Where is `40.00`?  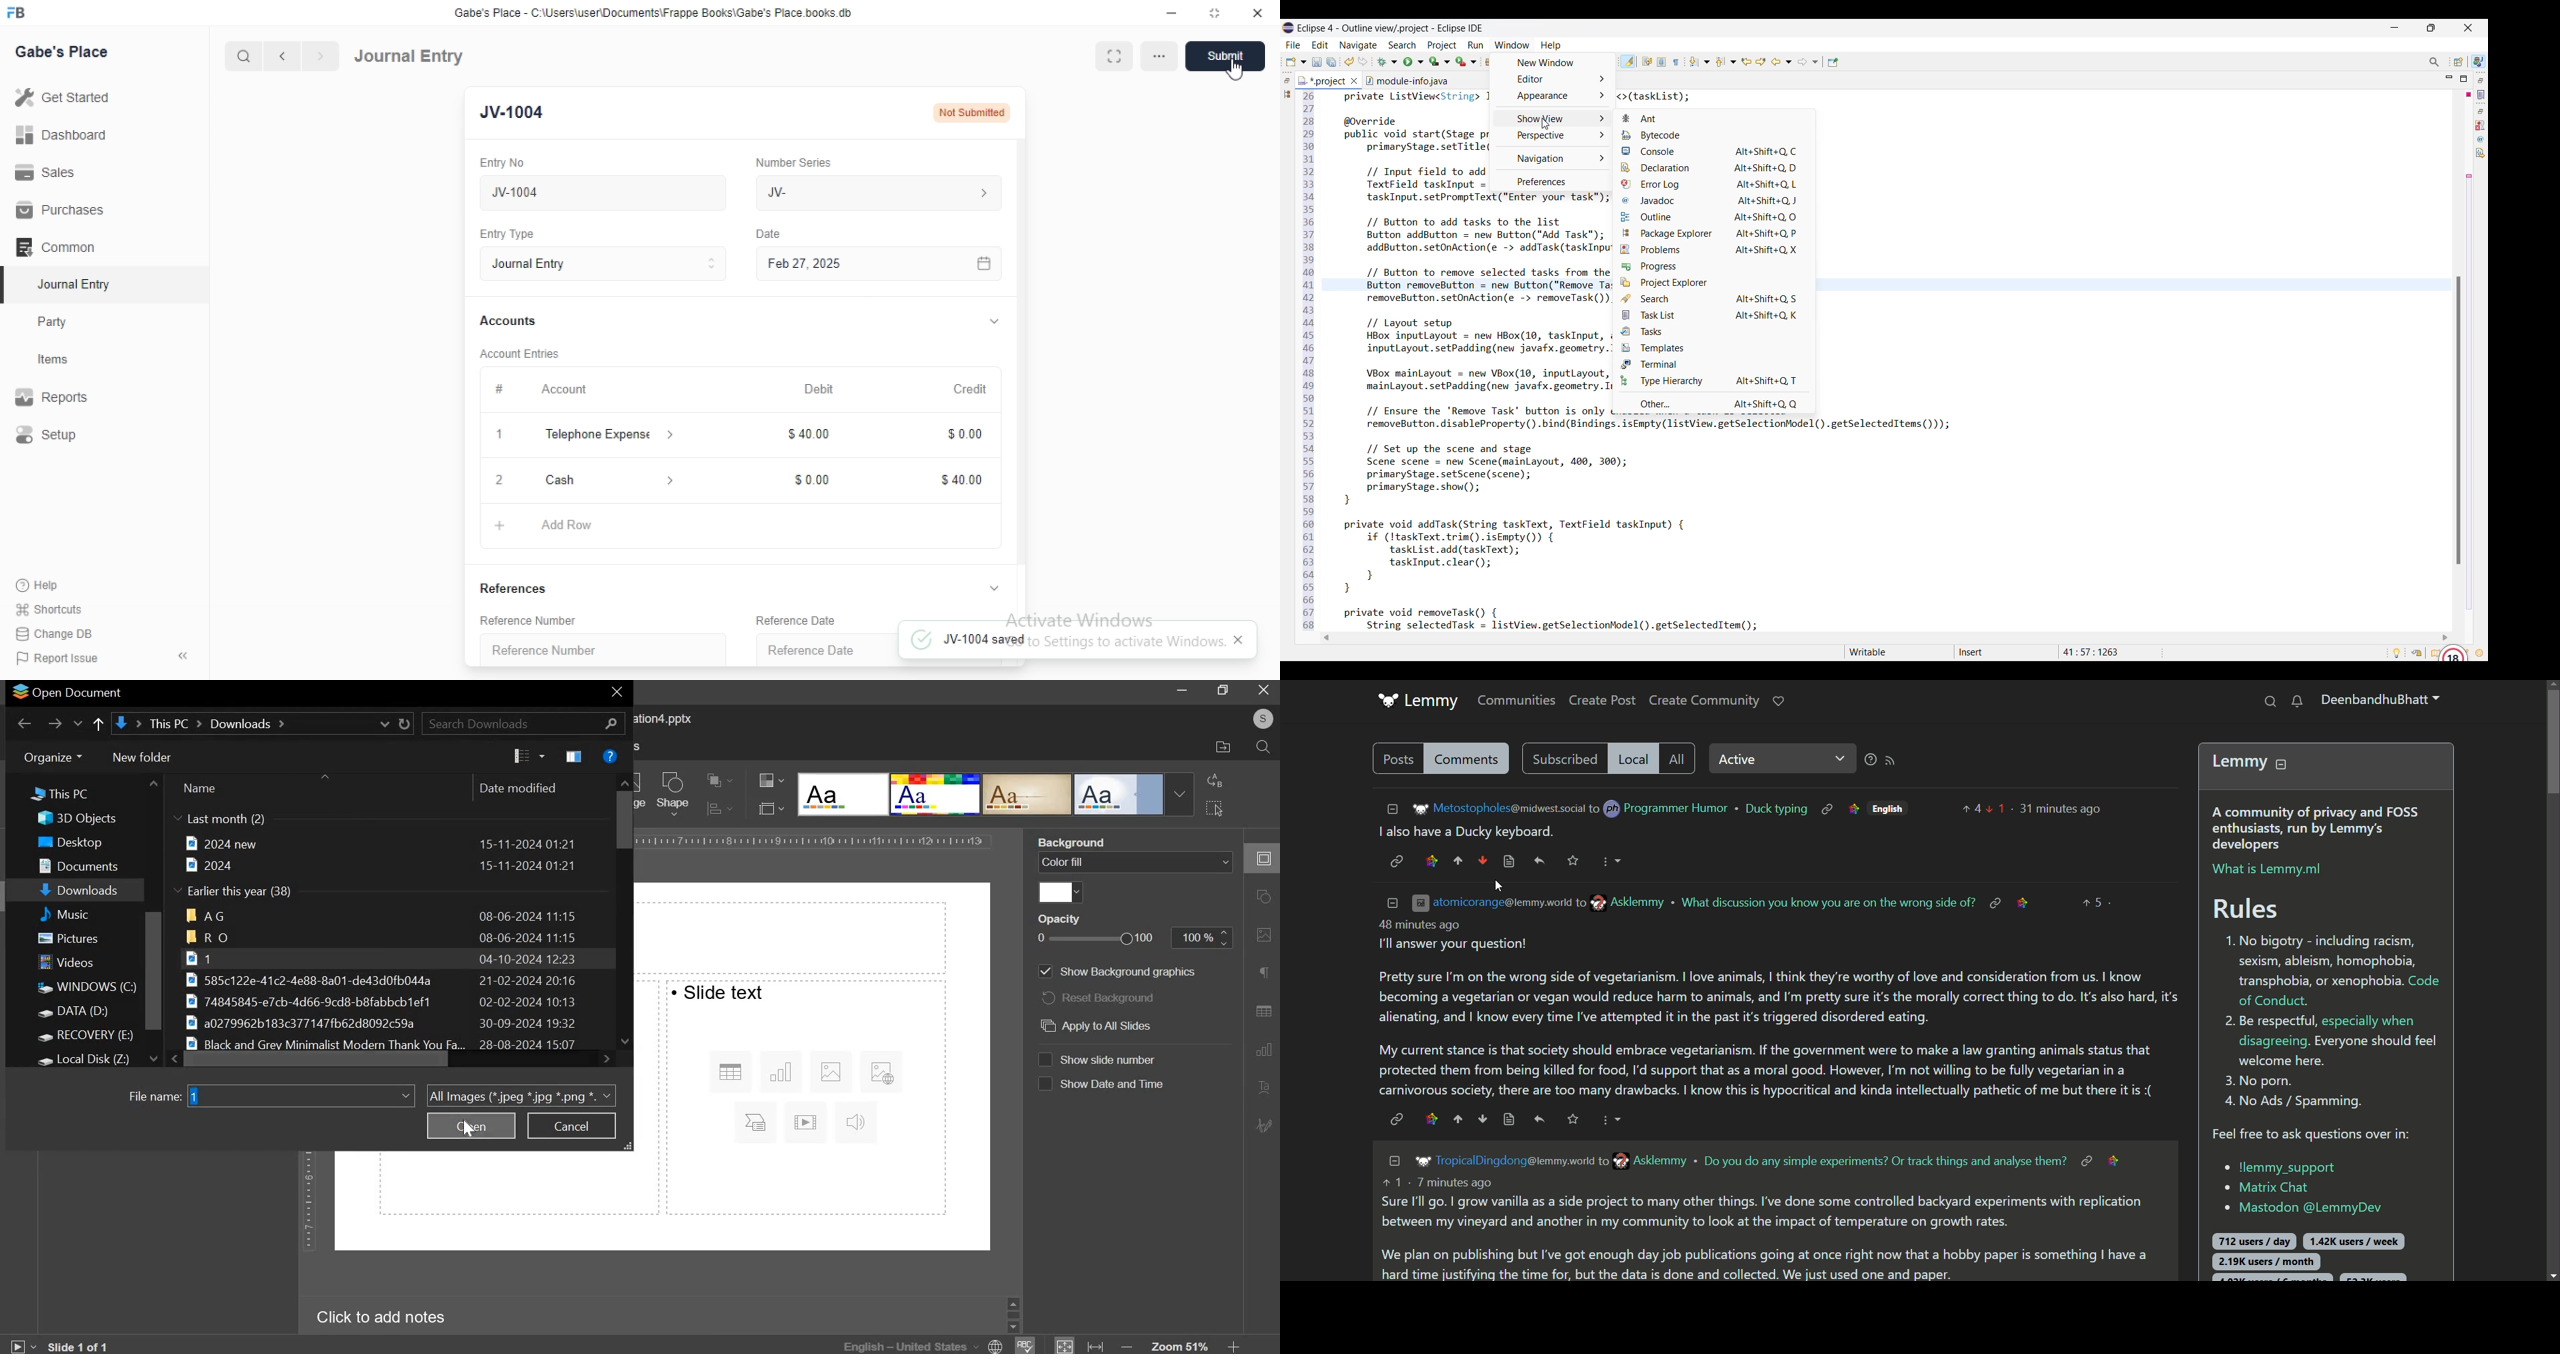
40.00 is located at coordinates (803, 435).